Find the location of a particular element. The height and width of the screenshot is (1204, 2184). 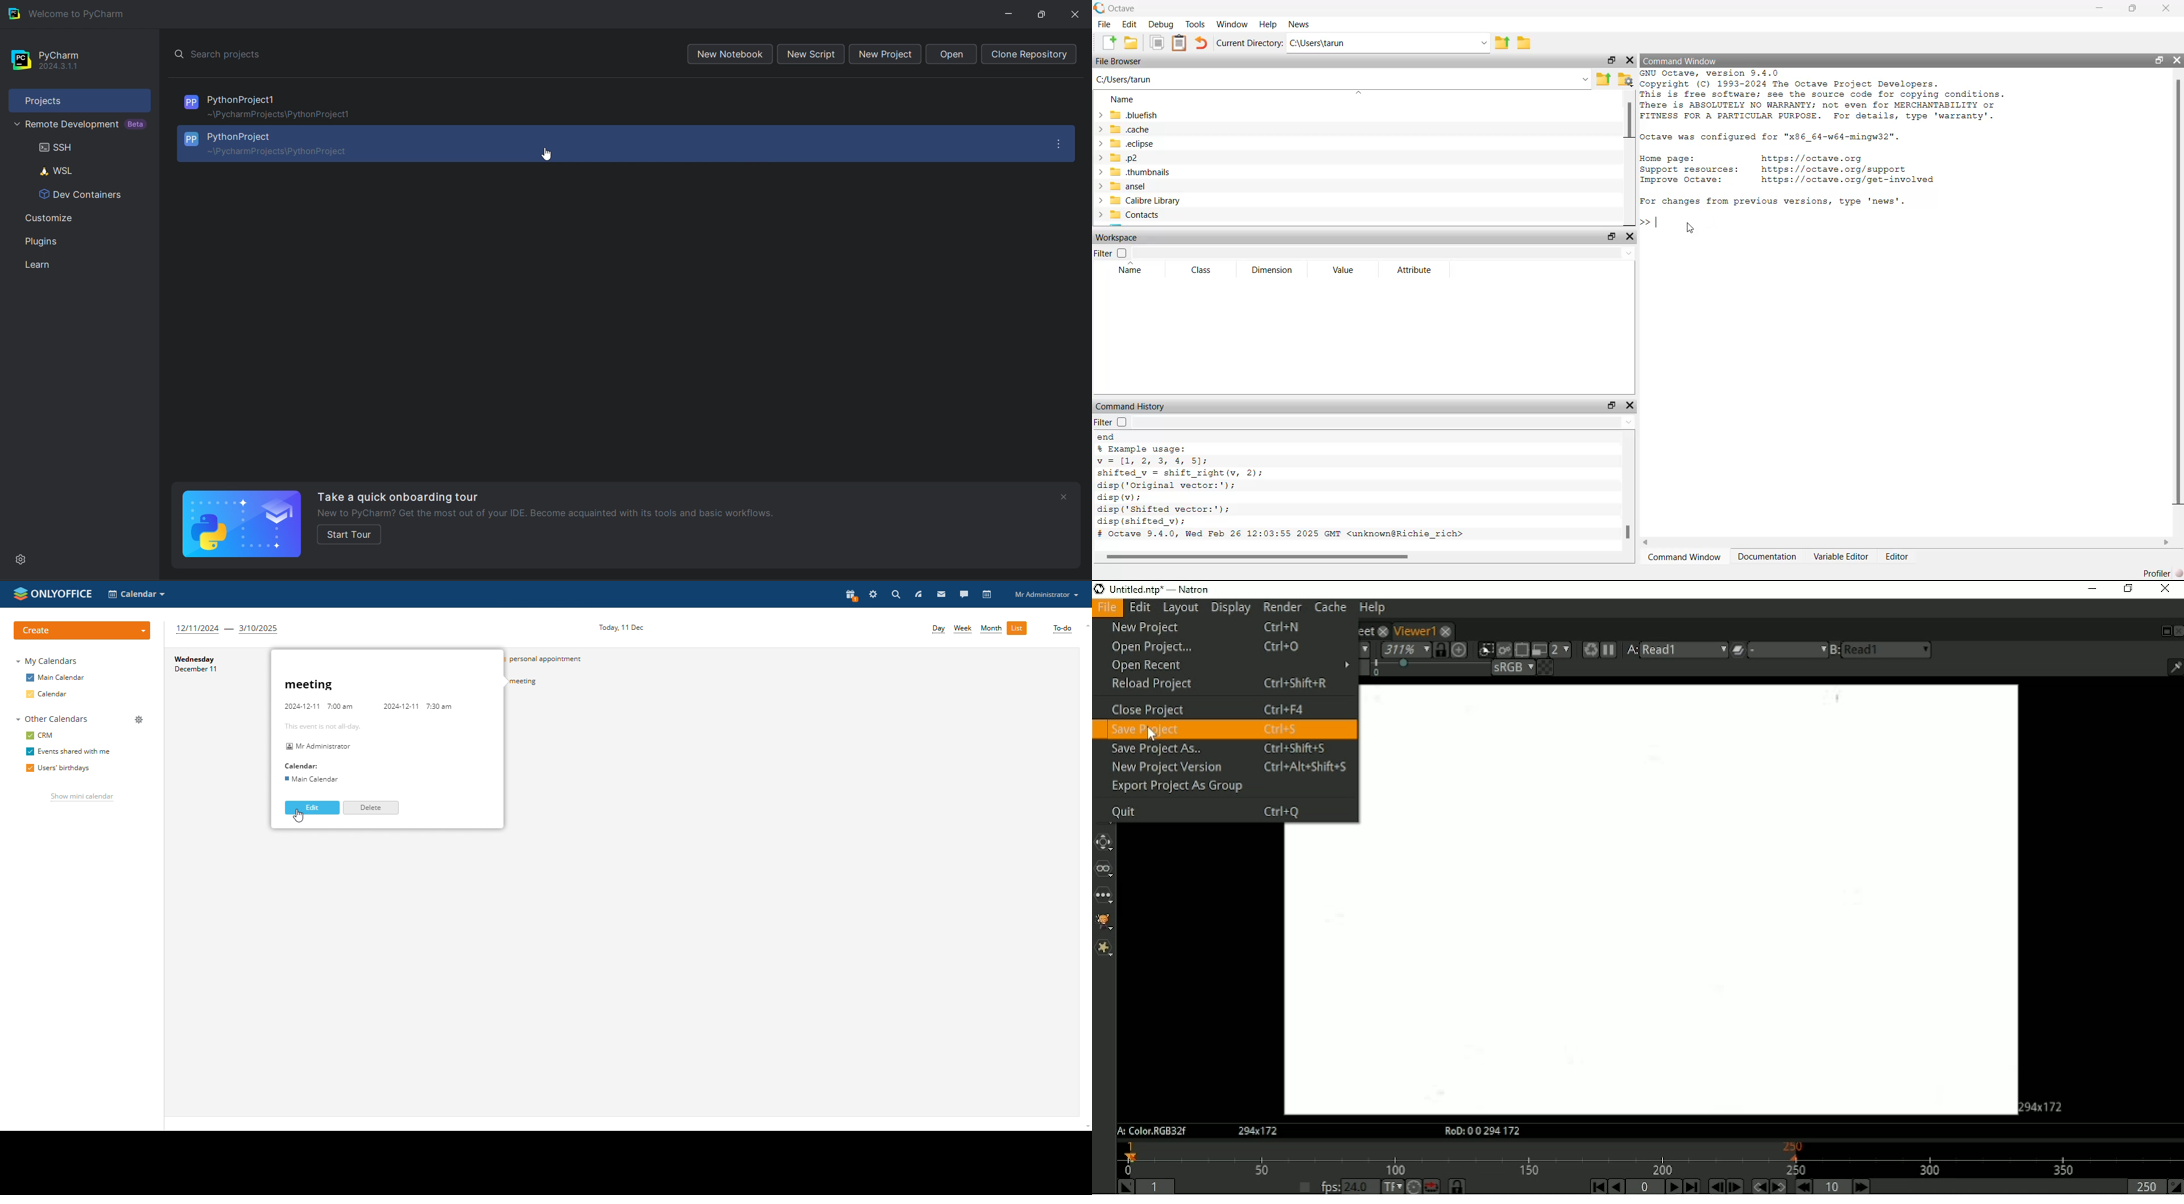

help is located at coordinates (1268, 26).